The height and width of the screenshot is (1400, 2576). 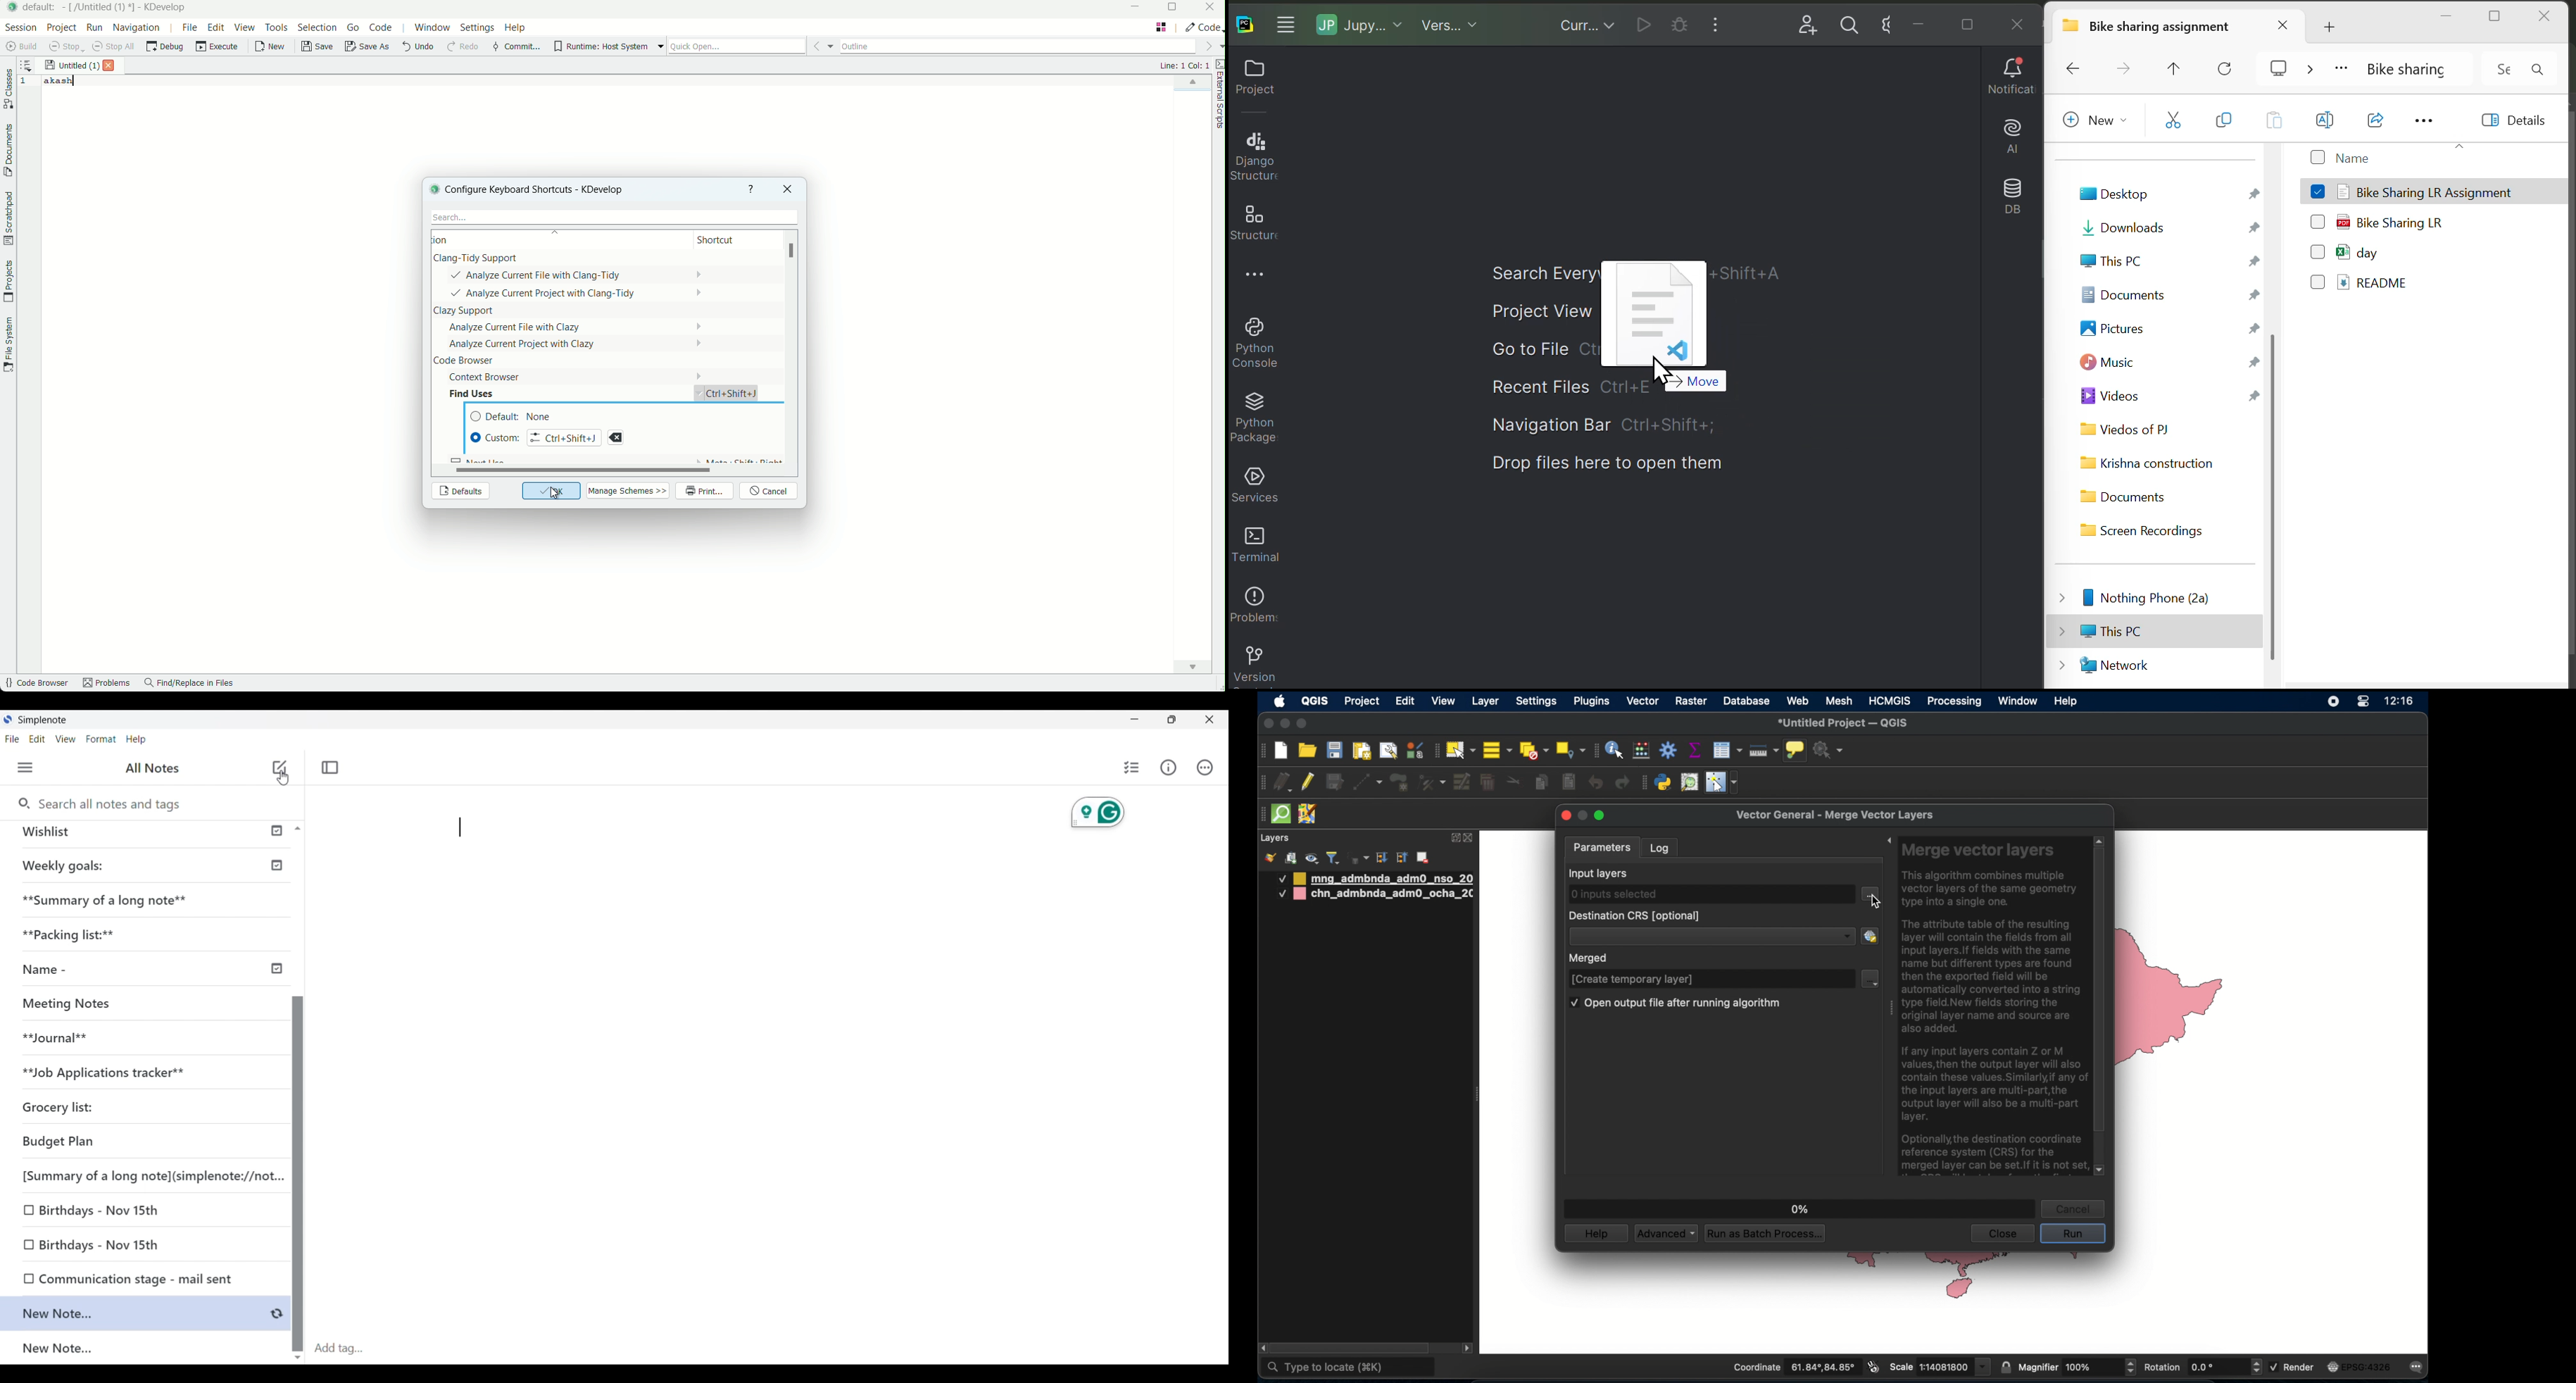 I want to click on Simplenote, so click(x=43, y=720).